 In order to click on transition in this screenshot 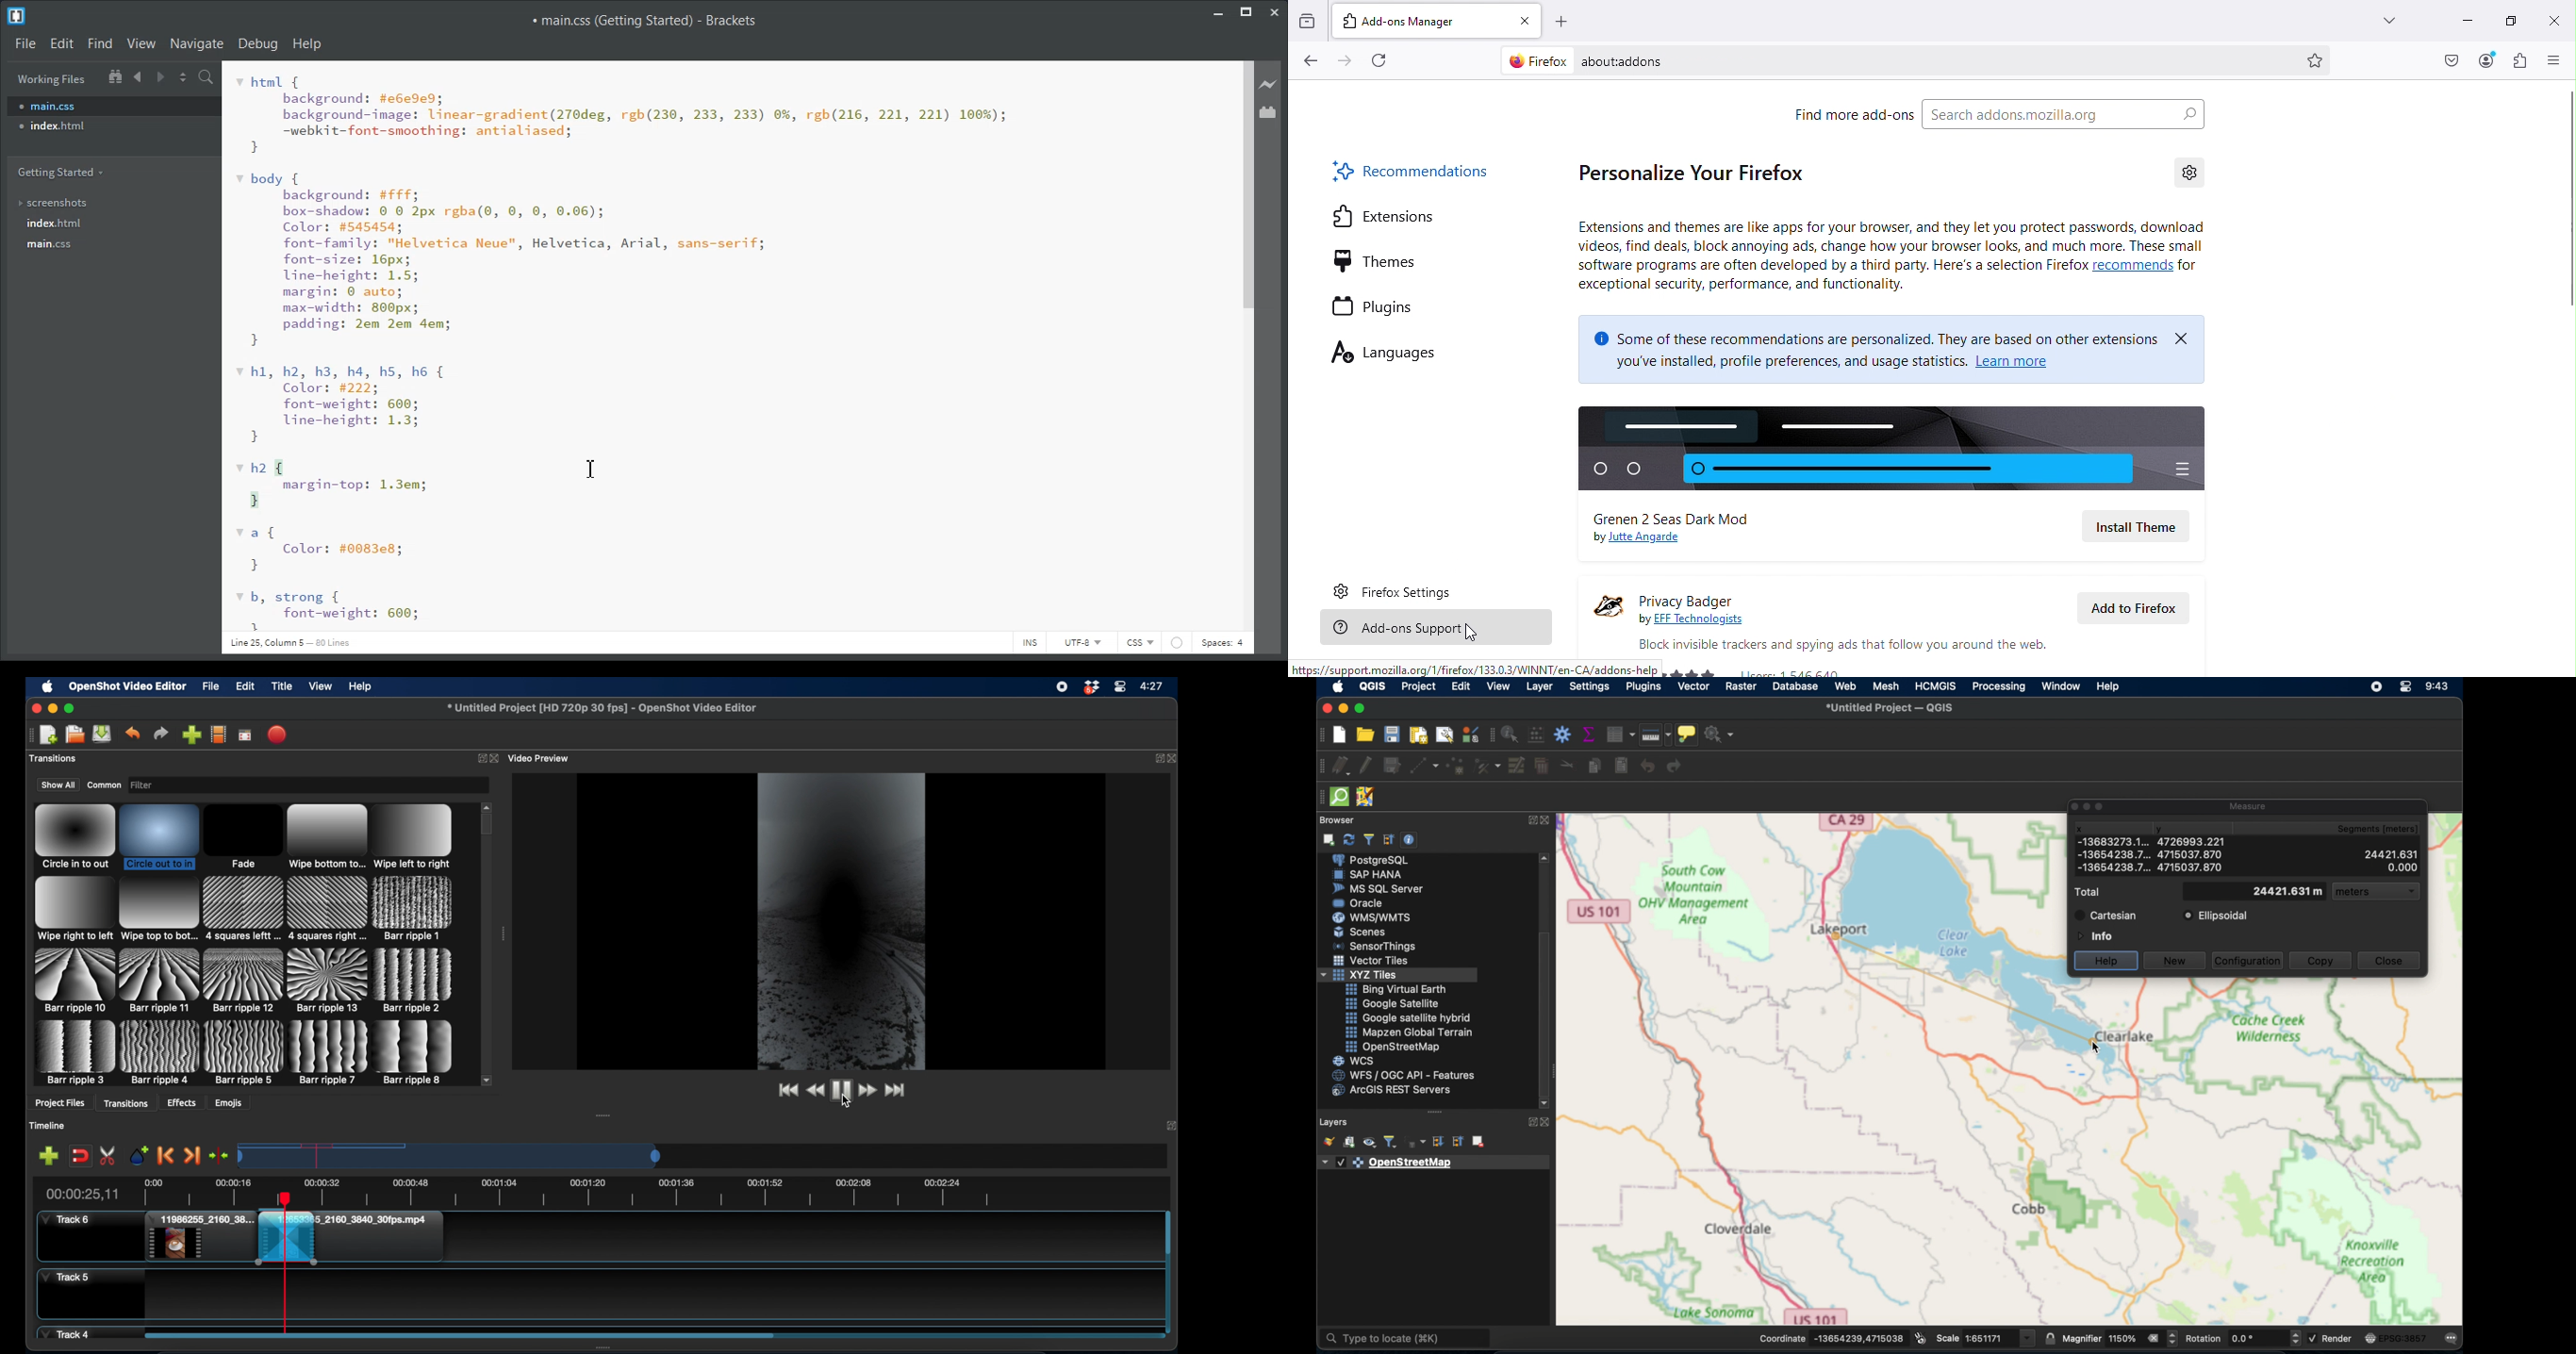, I will do `click(414, 980)`.